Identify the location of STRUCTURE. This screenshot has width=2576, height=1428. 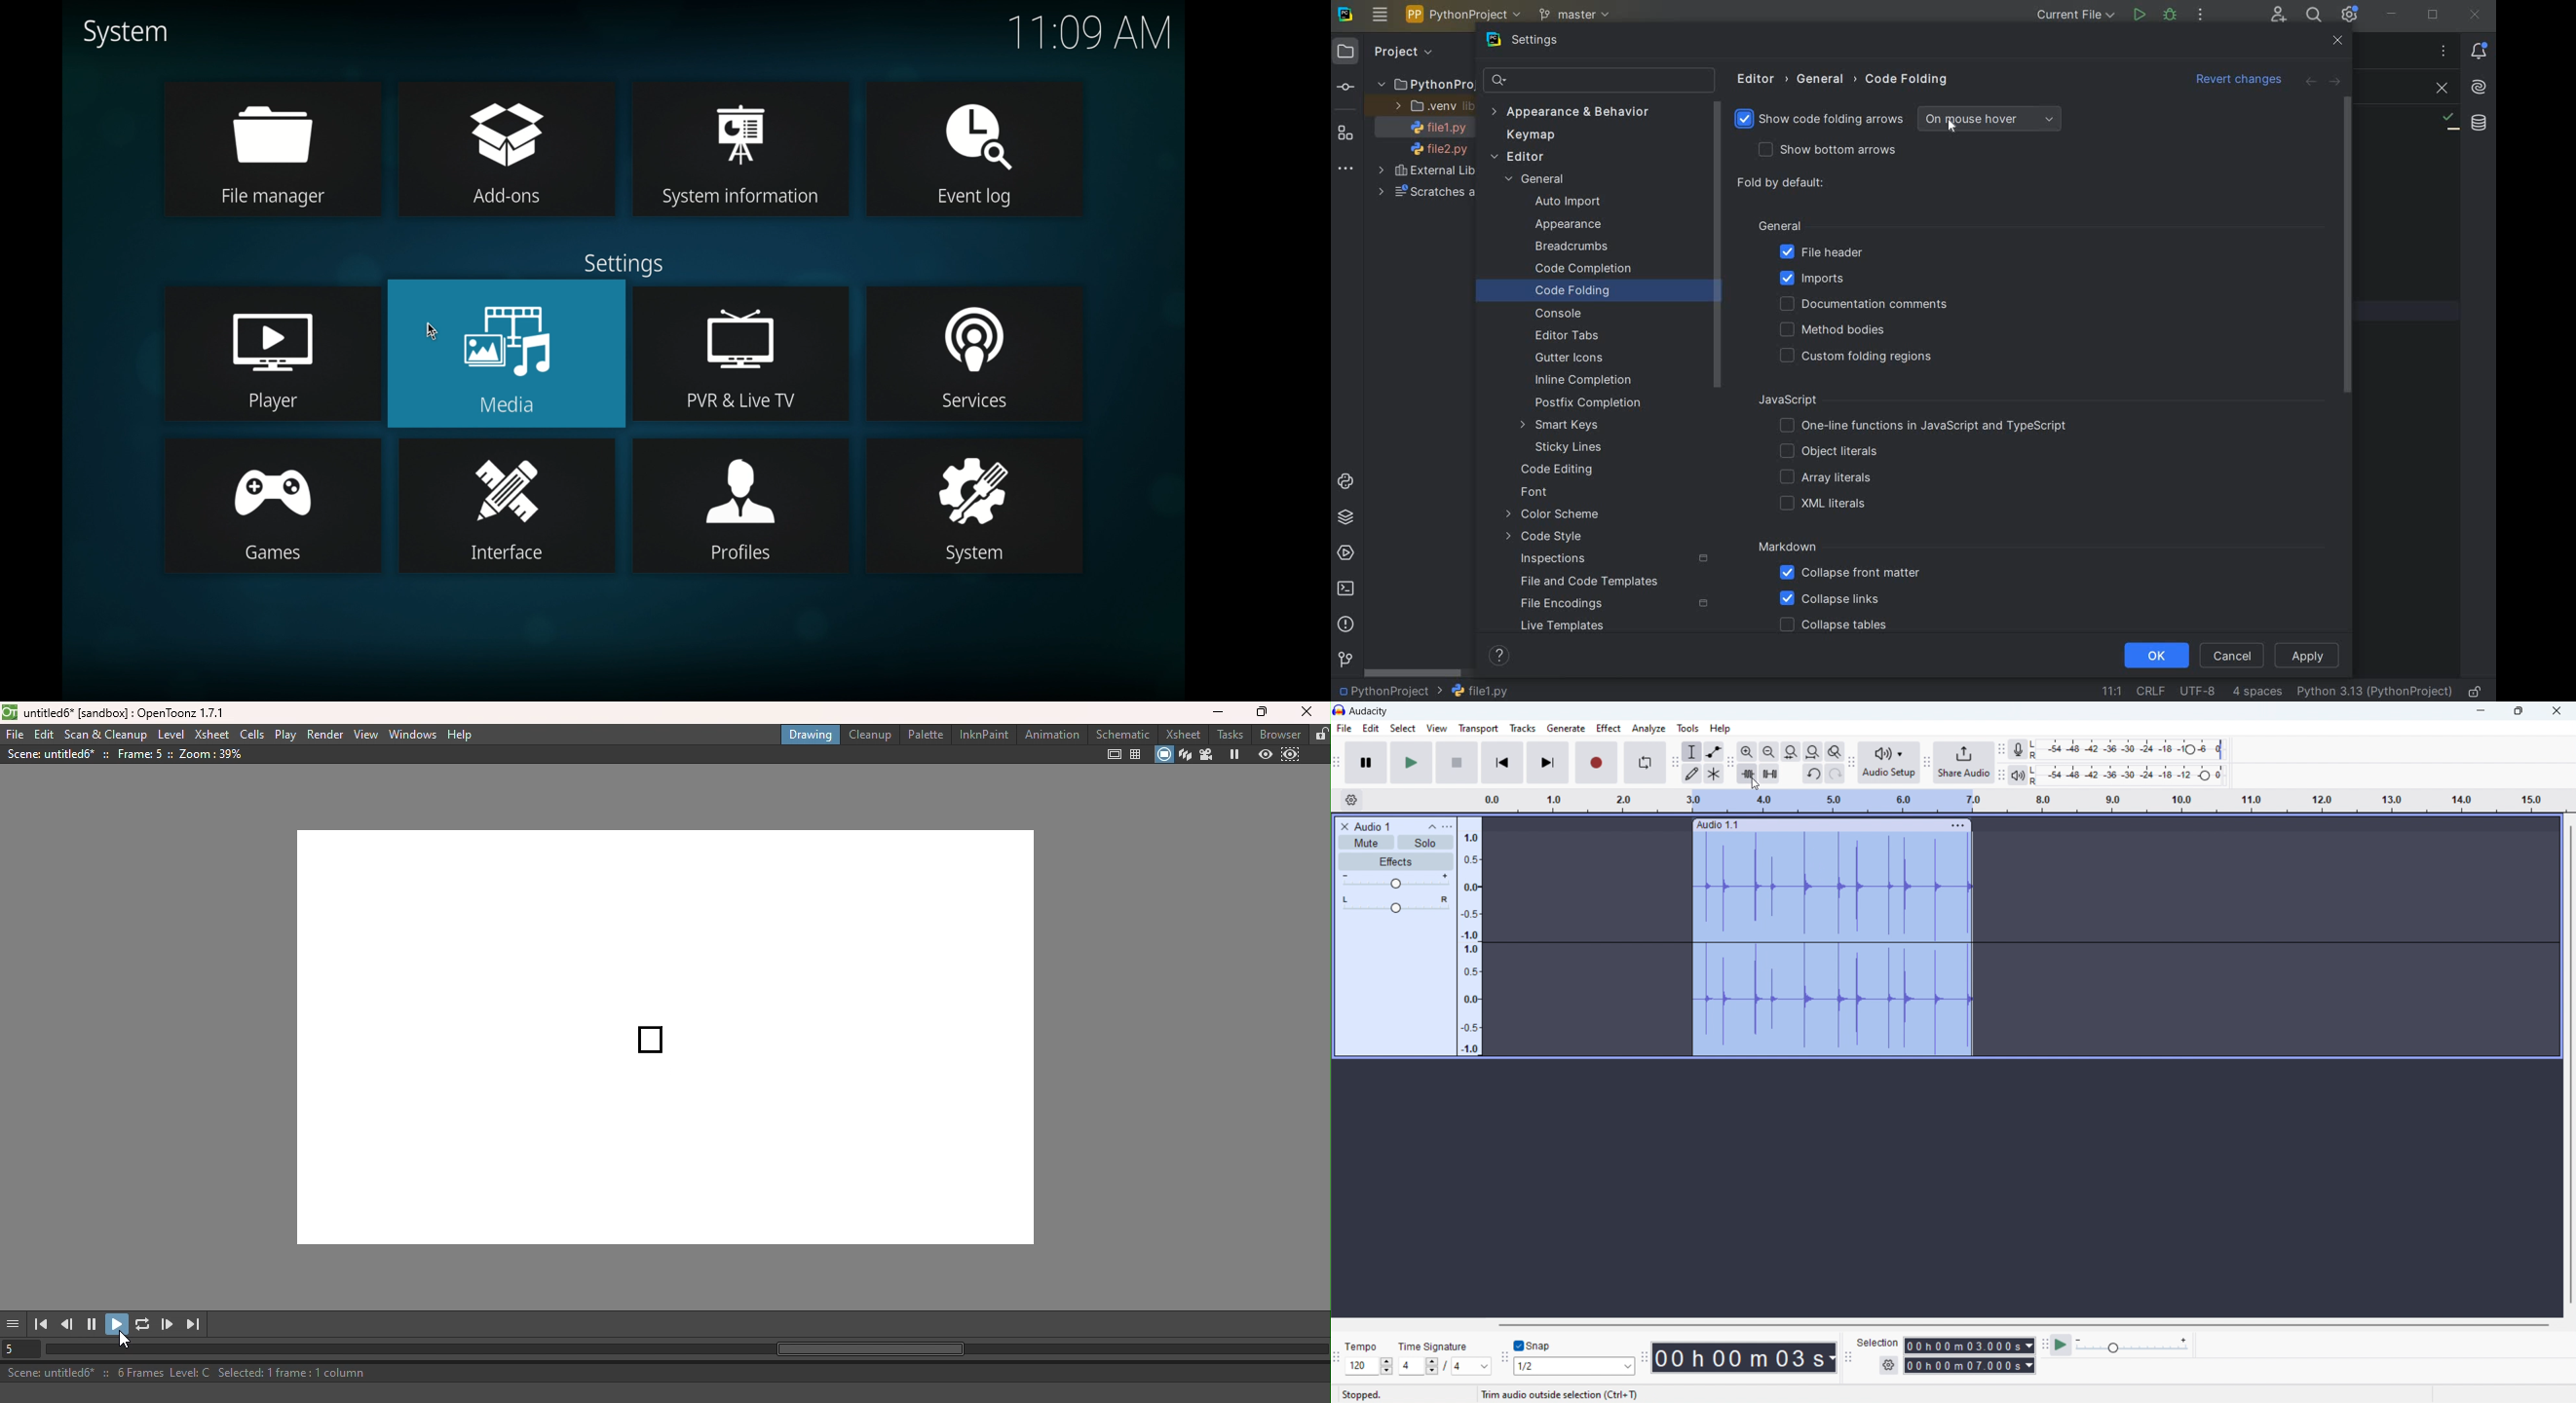
(1347, 134).